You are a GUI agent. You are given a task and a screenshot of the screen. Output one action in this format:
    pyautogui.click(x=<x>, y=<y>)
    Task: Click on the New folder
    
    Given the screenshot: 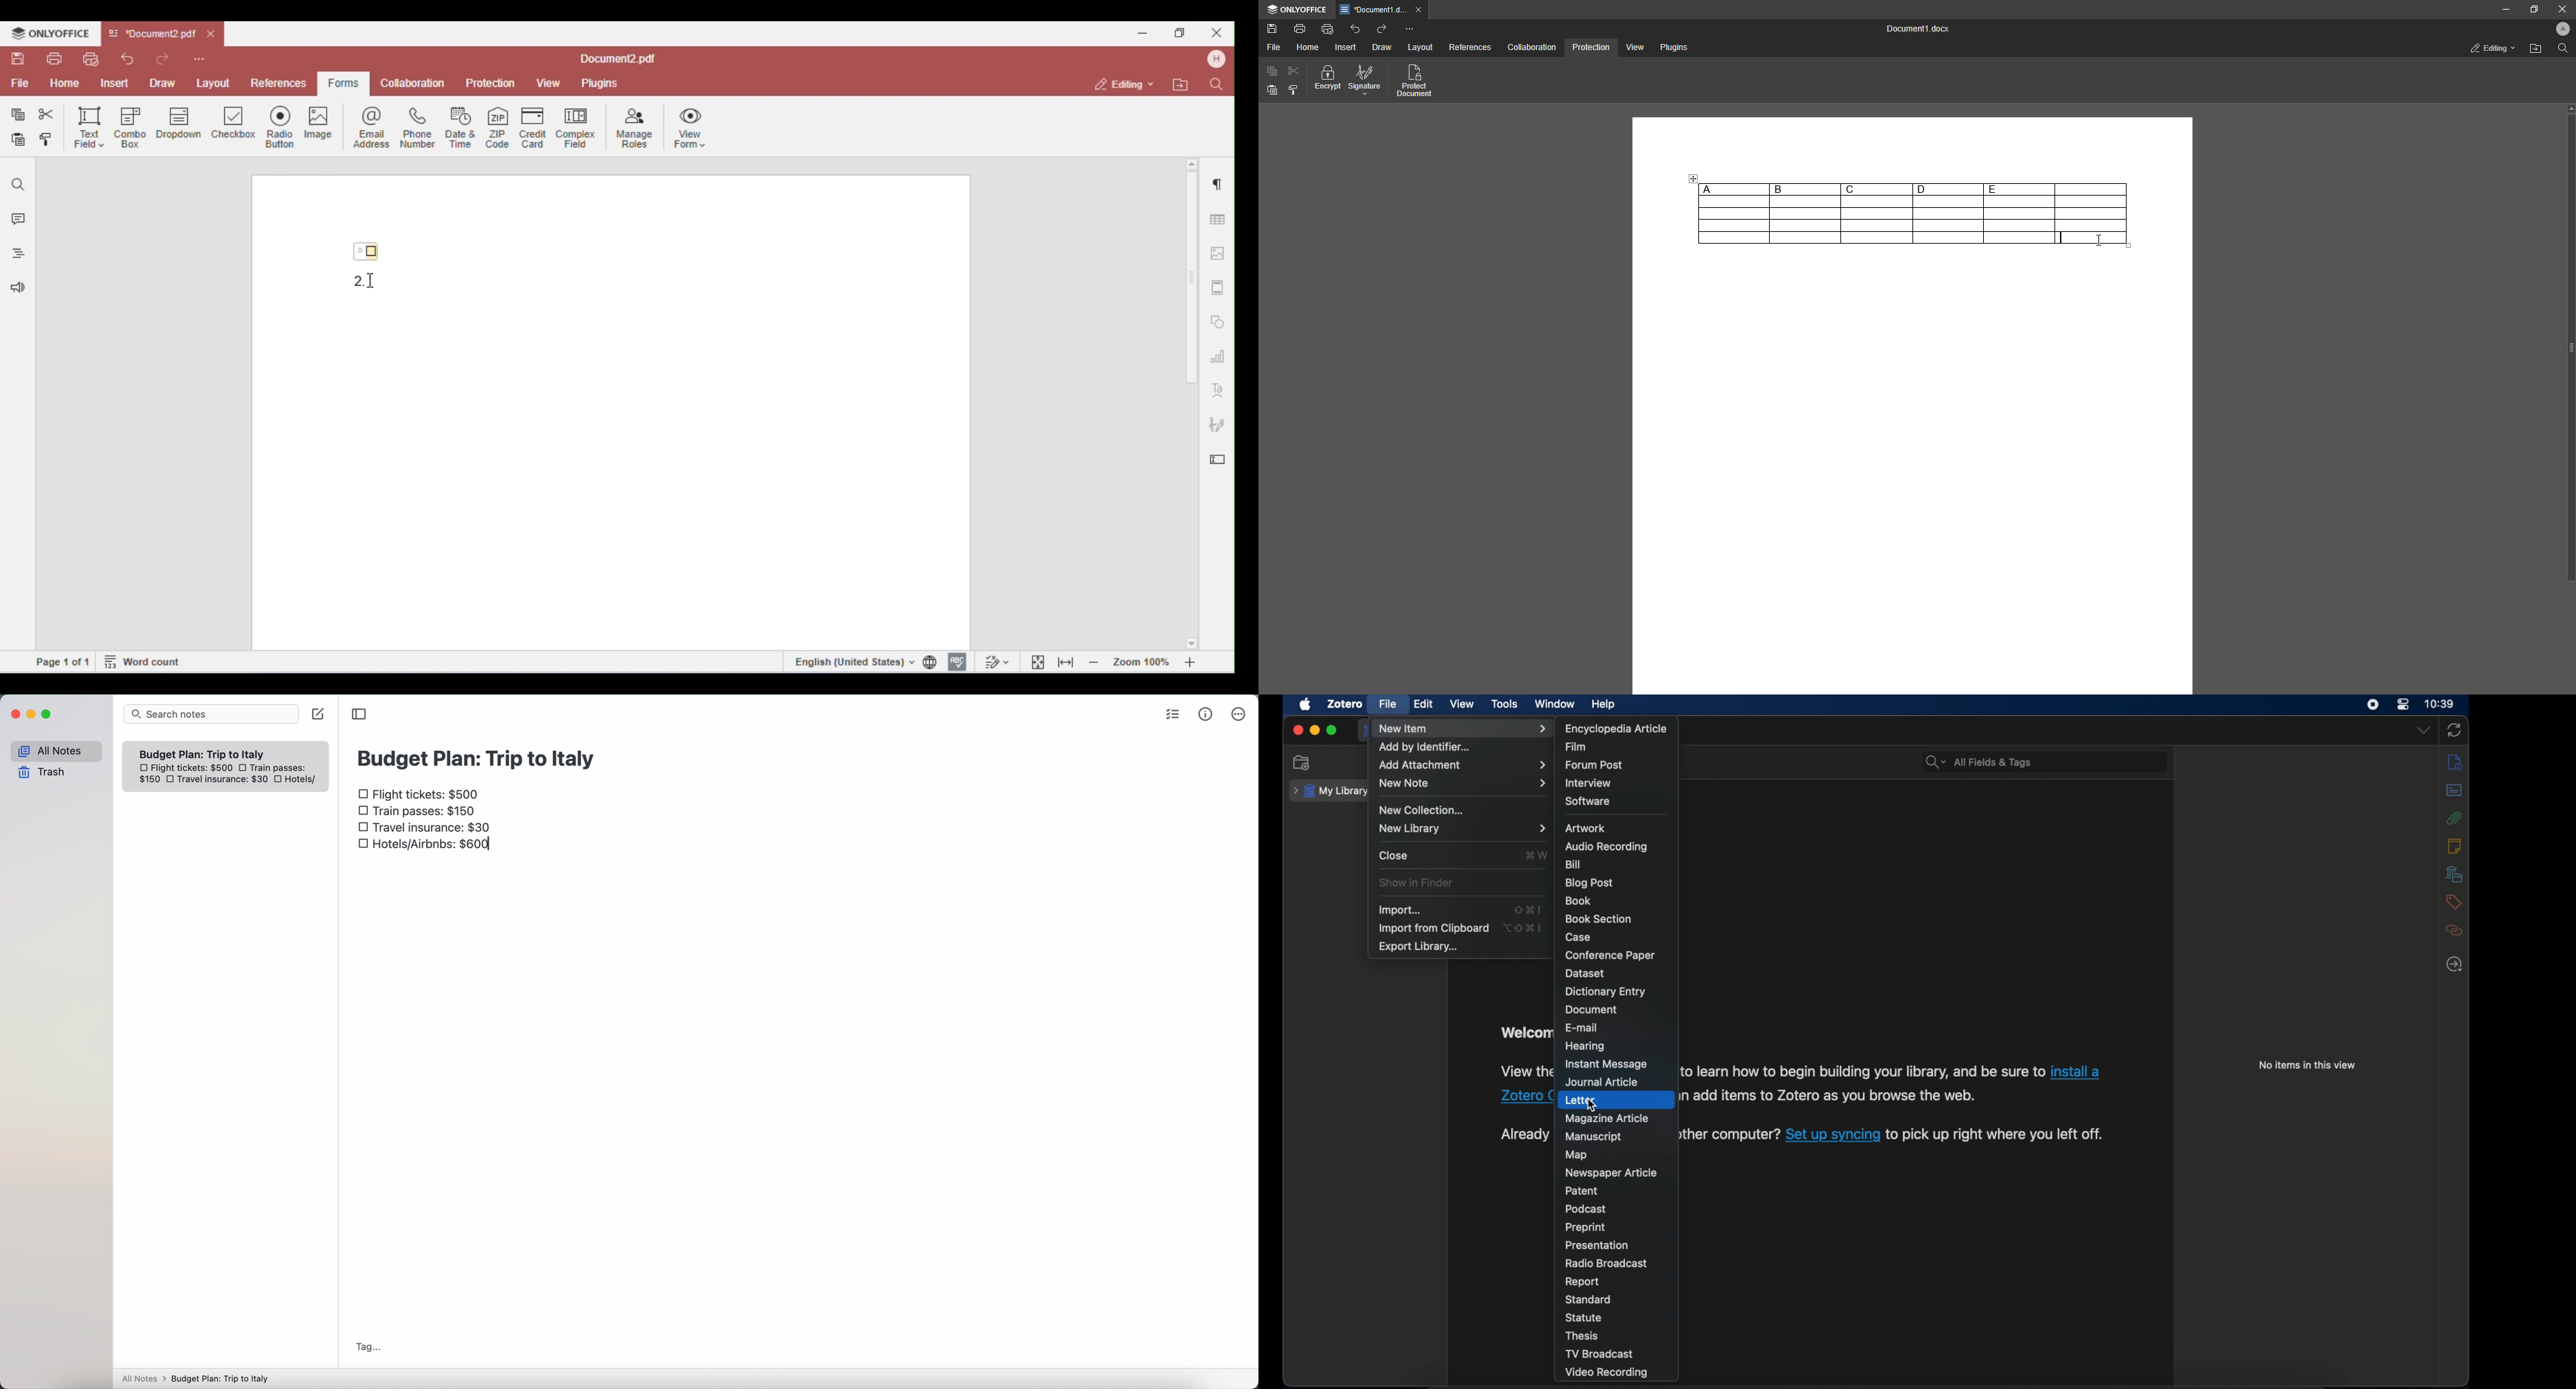 What is the action you would take?
    pyautogui.click(x=2533, y=50)
    